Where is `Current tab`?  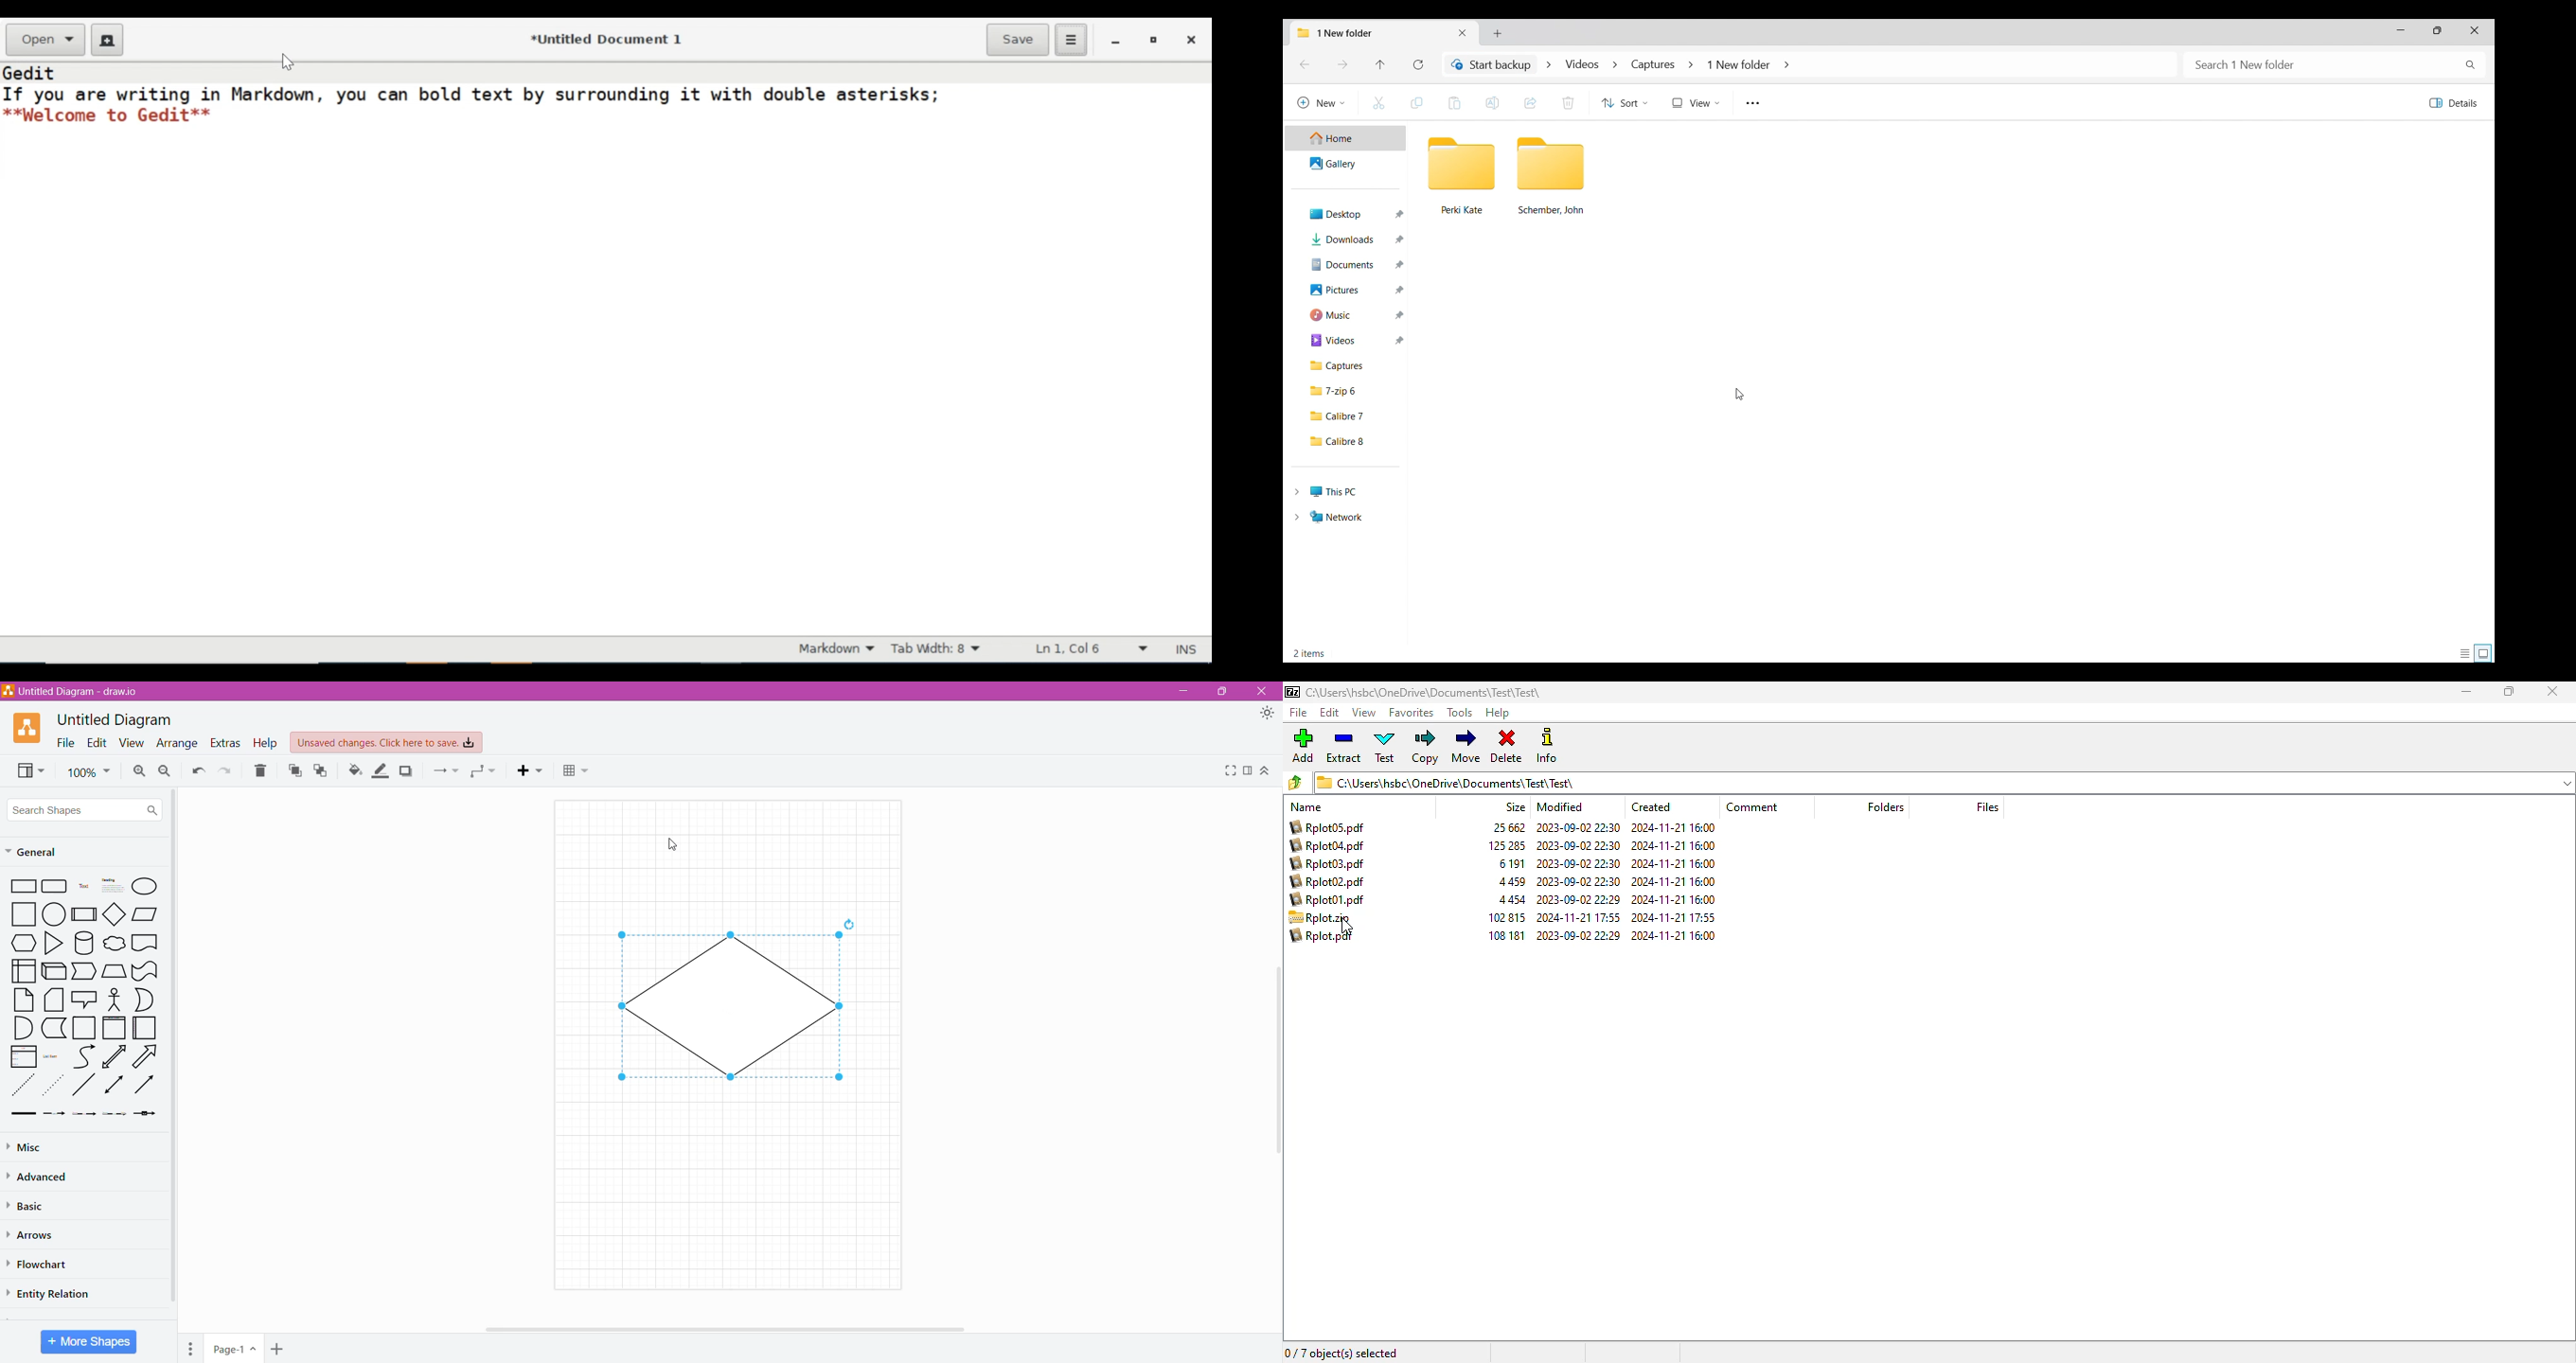
Current tab is located at coordinates (1371, 32).